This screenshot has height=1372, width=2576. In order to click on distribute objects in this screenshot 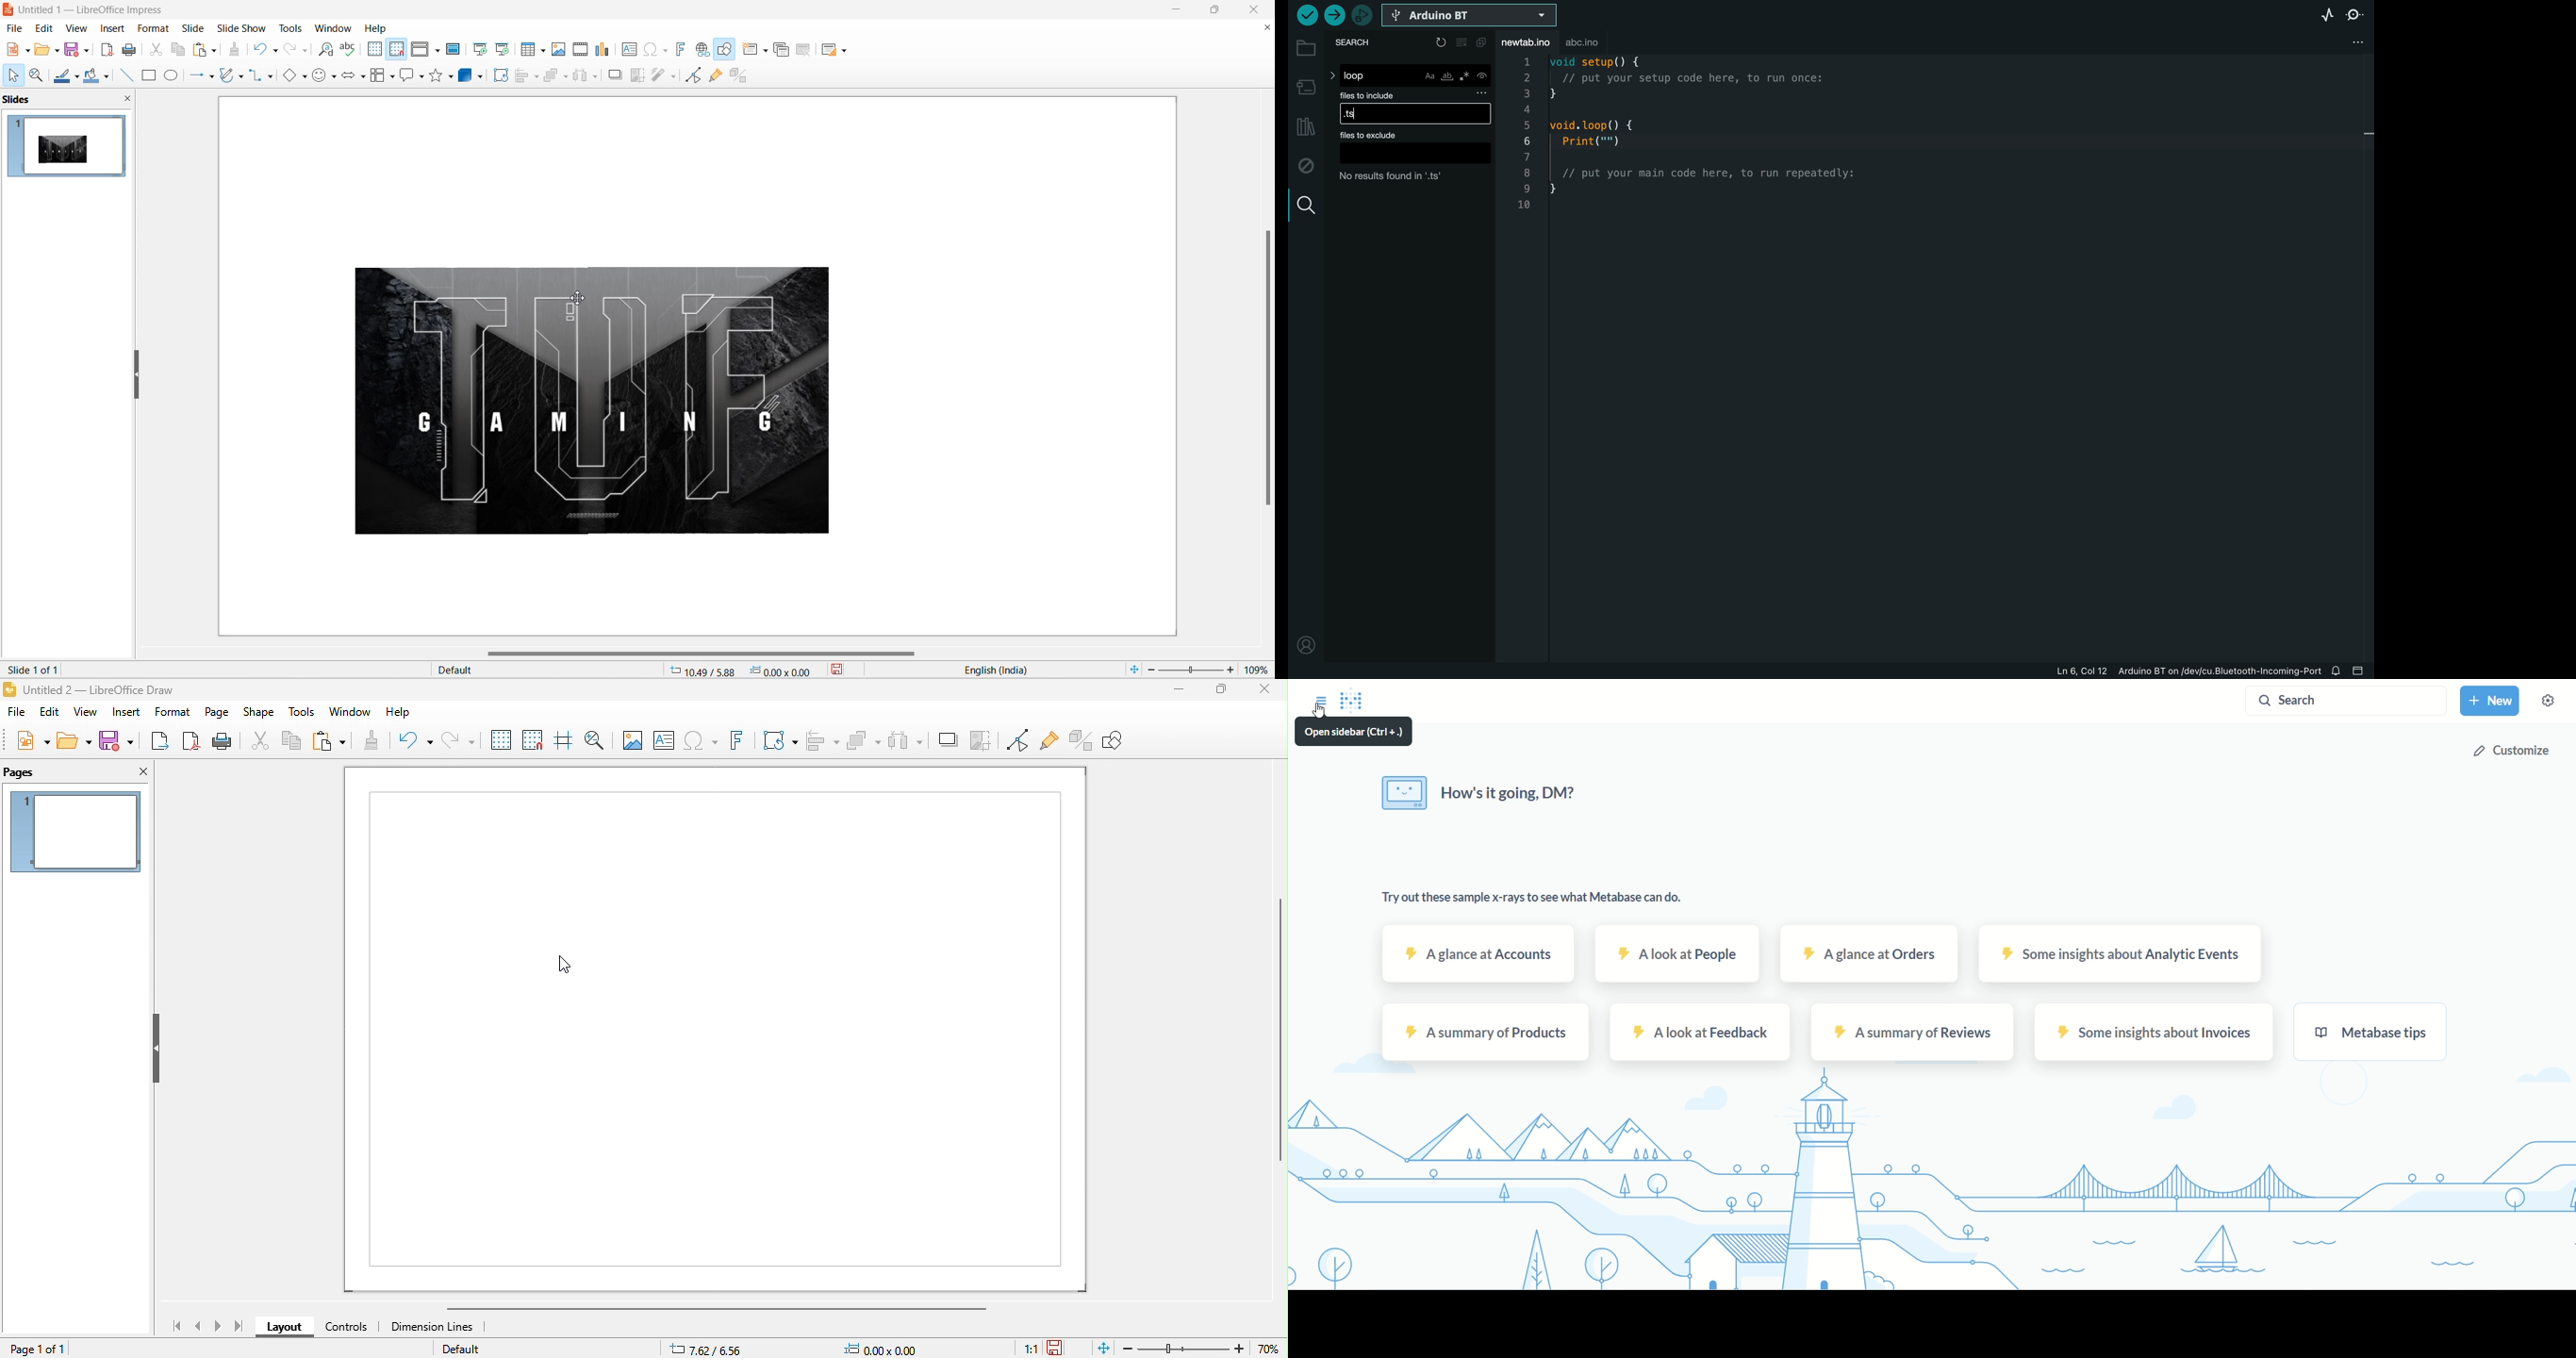, I will do `click(581, 76)`.